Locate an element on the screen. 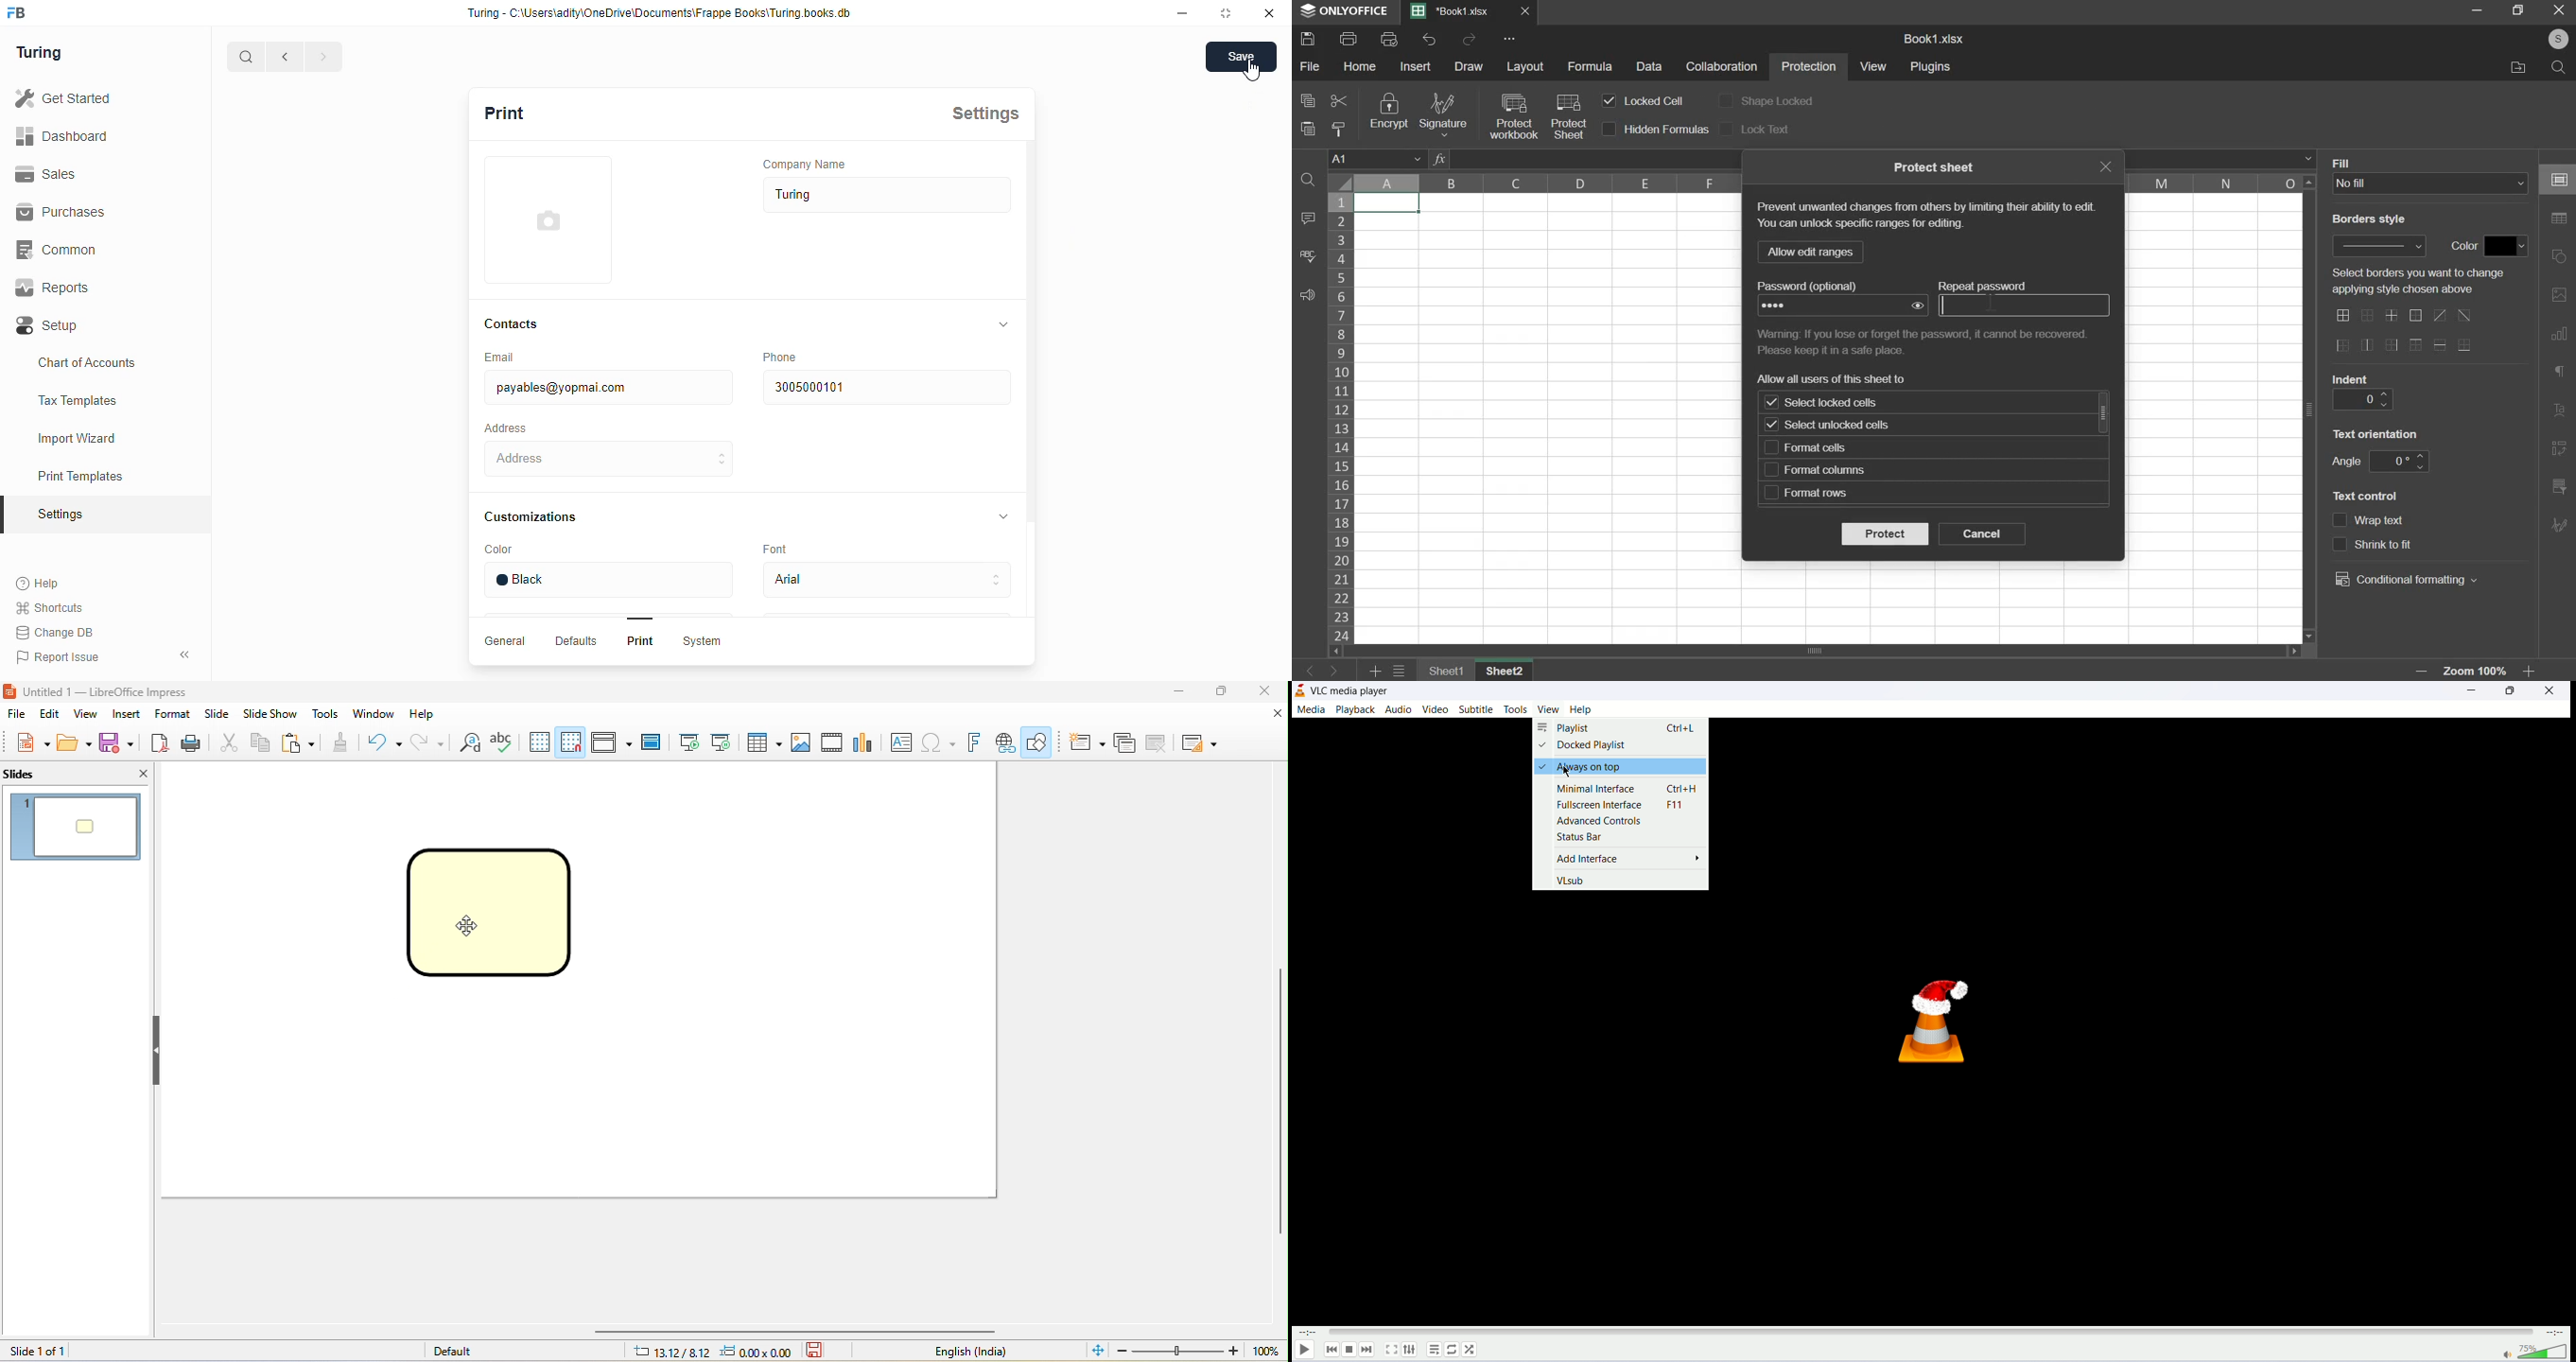  zoom in is located at coordinates (2533, 672).